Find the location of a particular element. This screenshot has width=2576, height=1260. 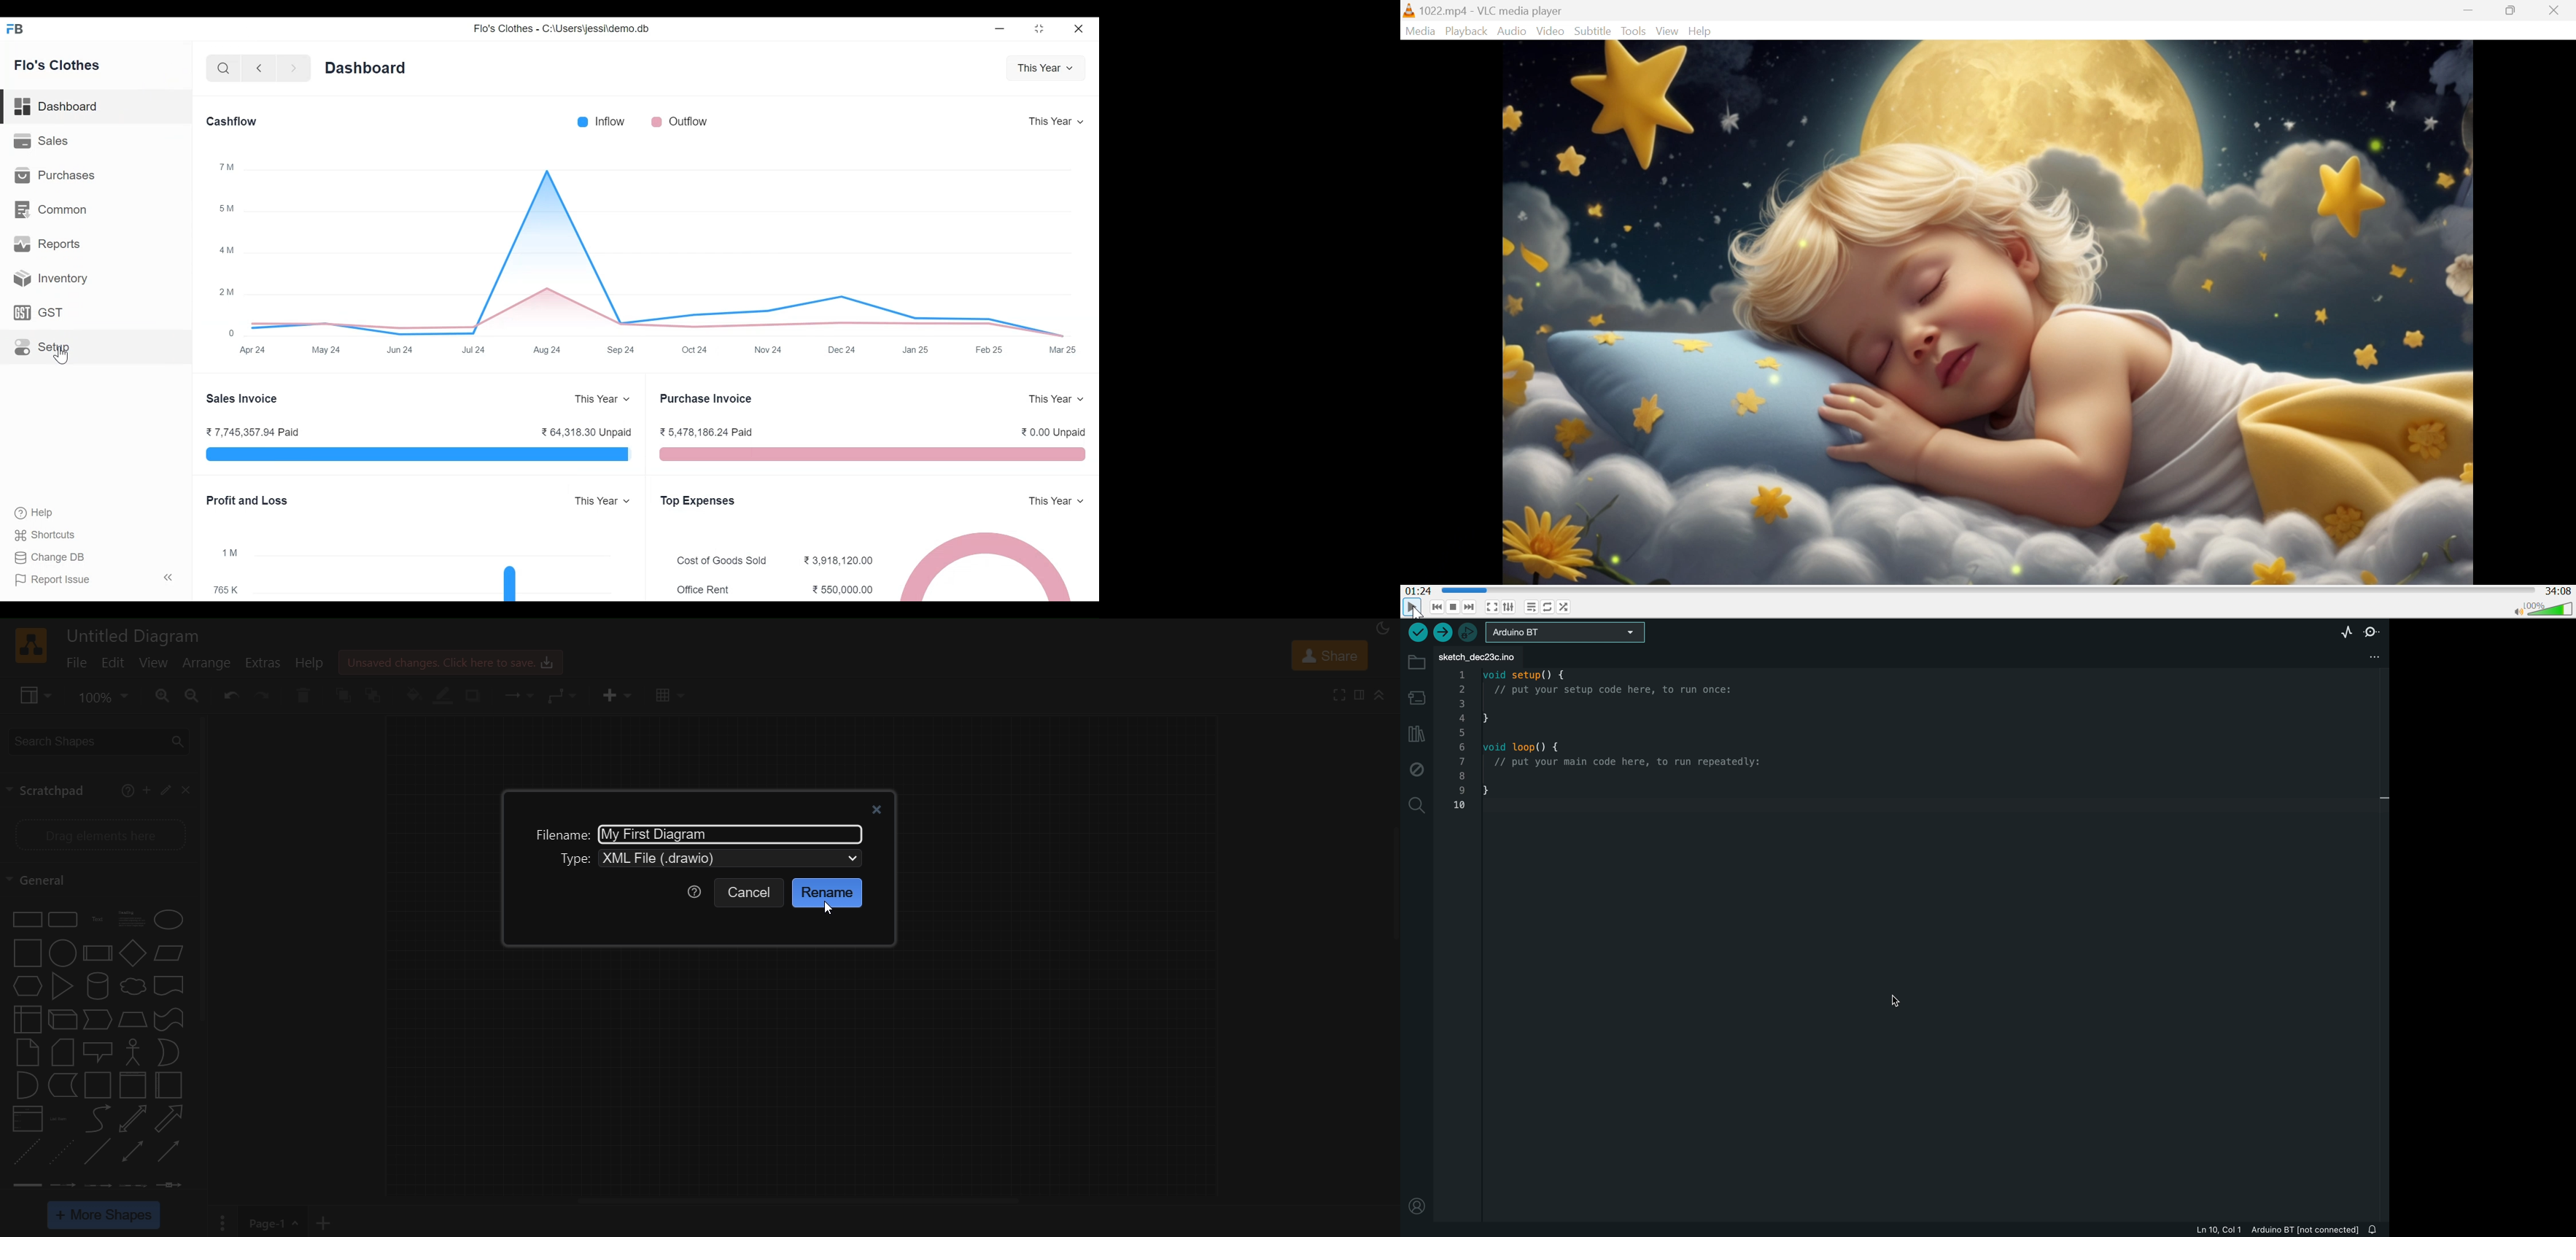

Dashboard is located at coordinates (370, 73).